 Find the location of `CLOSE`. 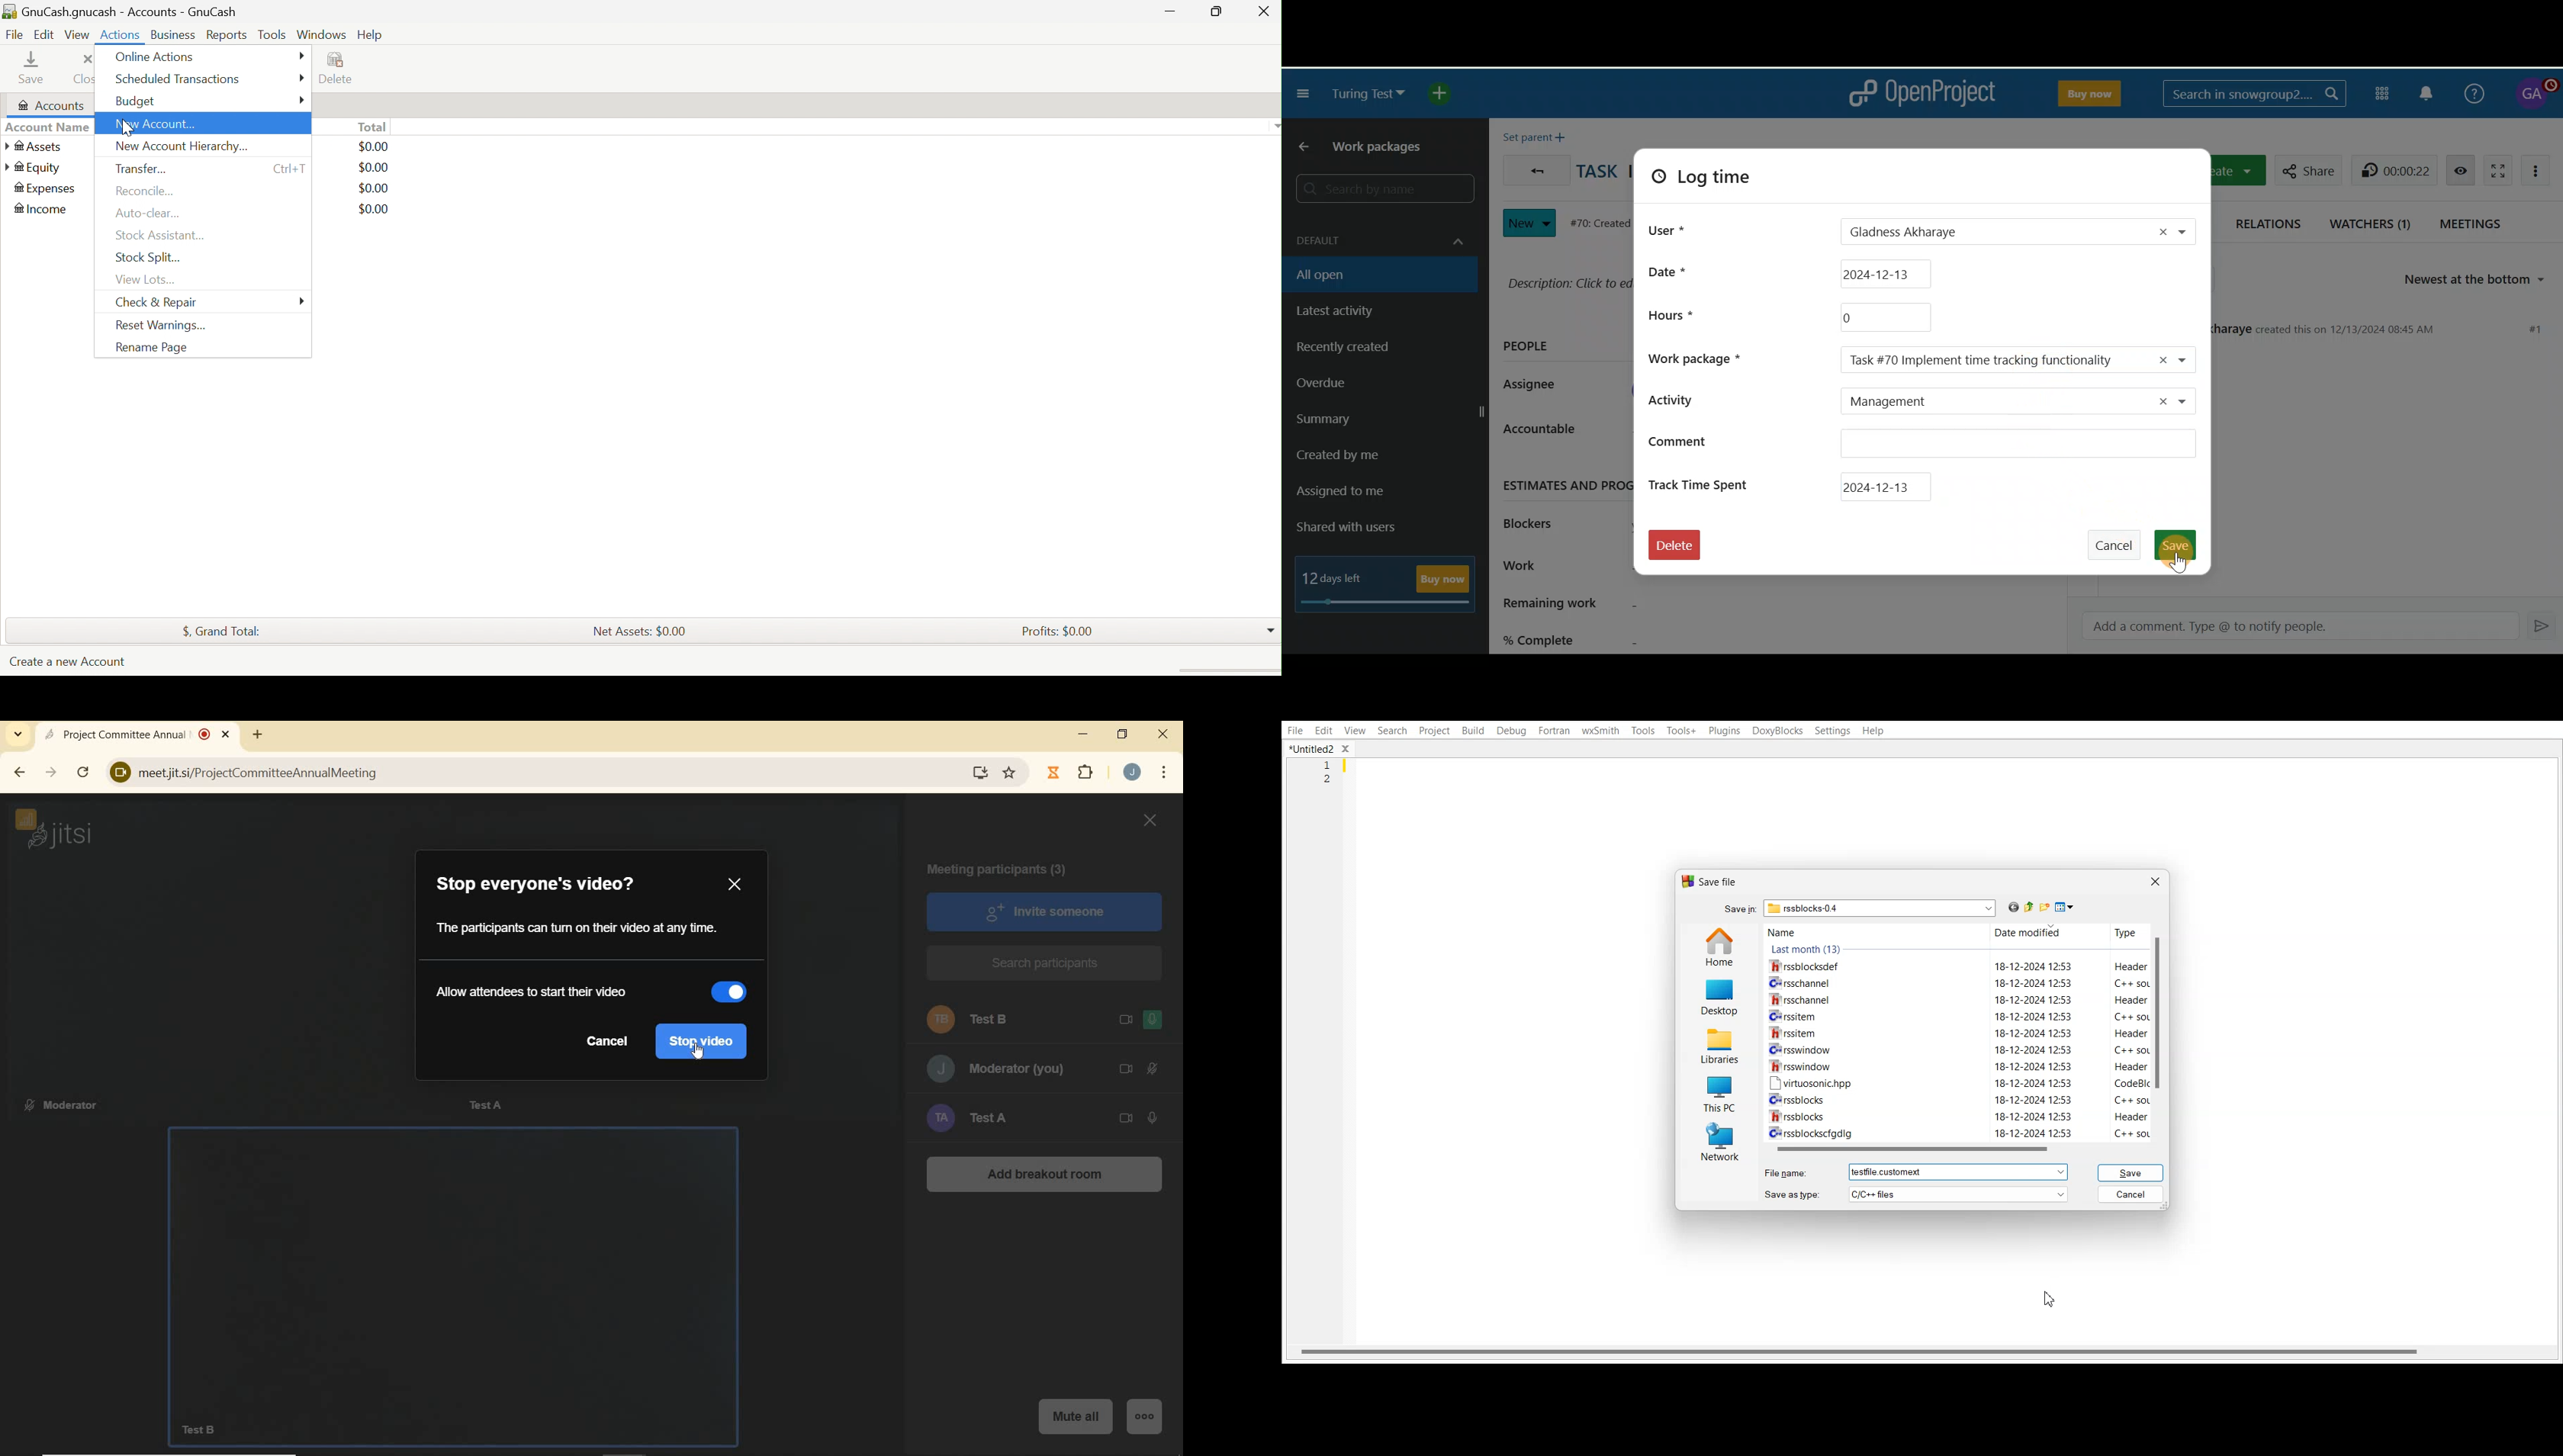

CLOSE is located at coordinates (1164, 734).